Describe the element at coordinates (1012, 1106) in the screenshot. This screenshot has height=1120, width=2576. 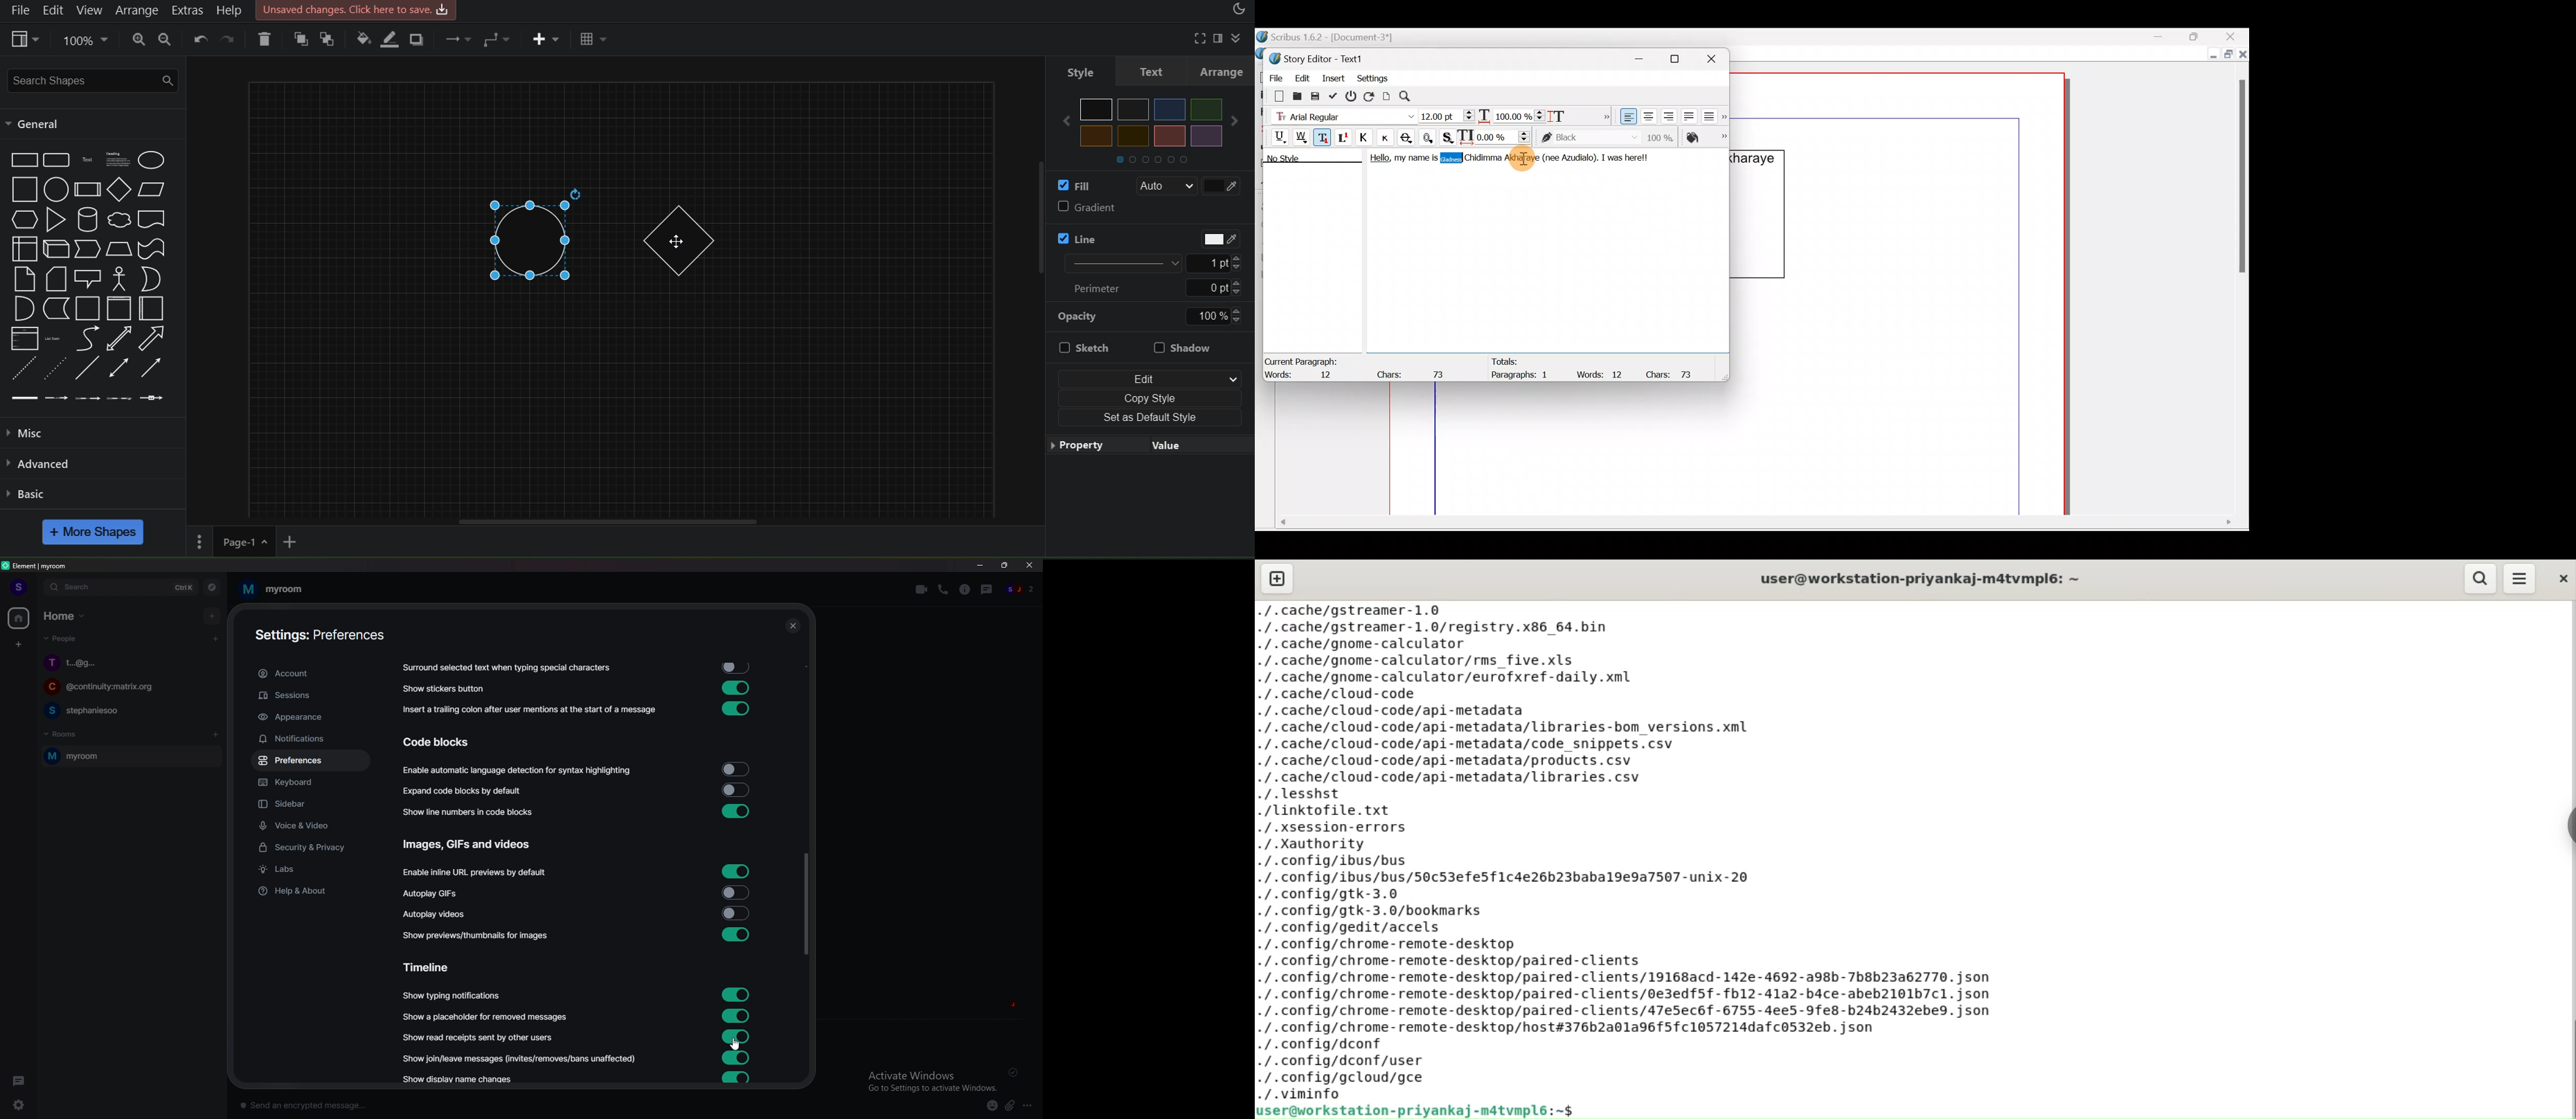
I see `attachments` at that location.